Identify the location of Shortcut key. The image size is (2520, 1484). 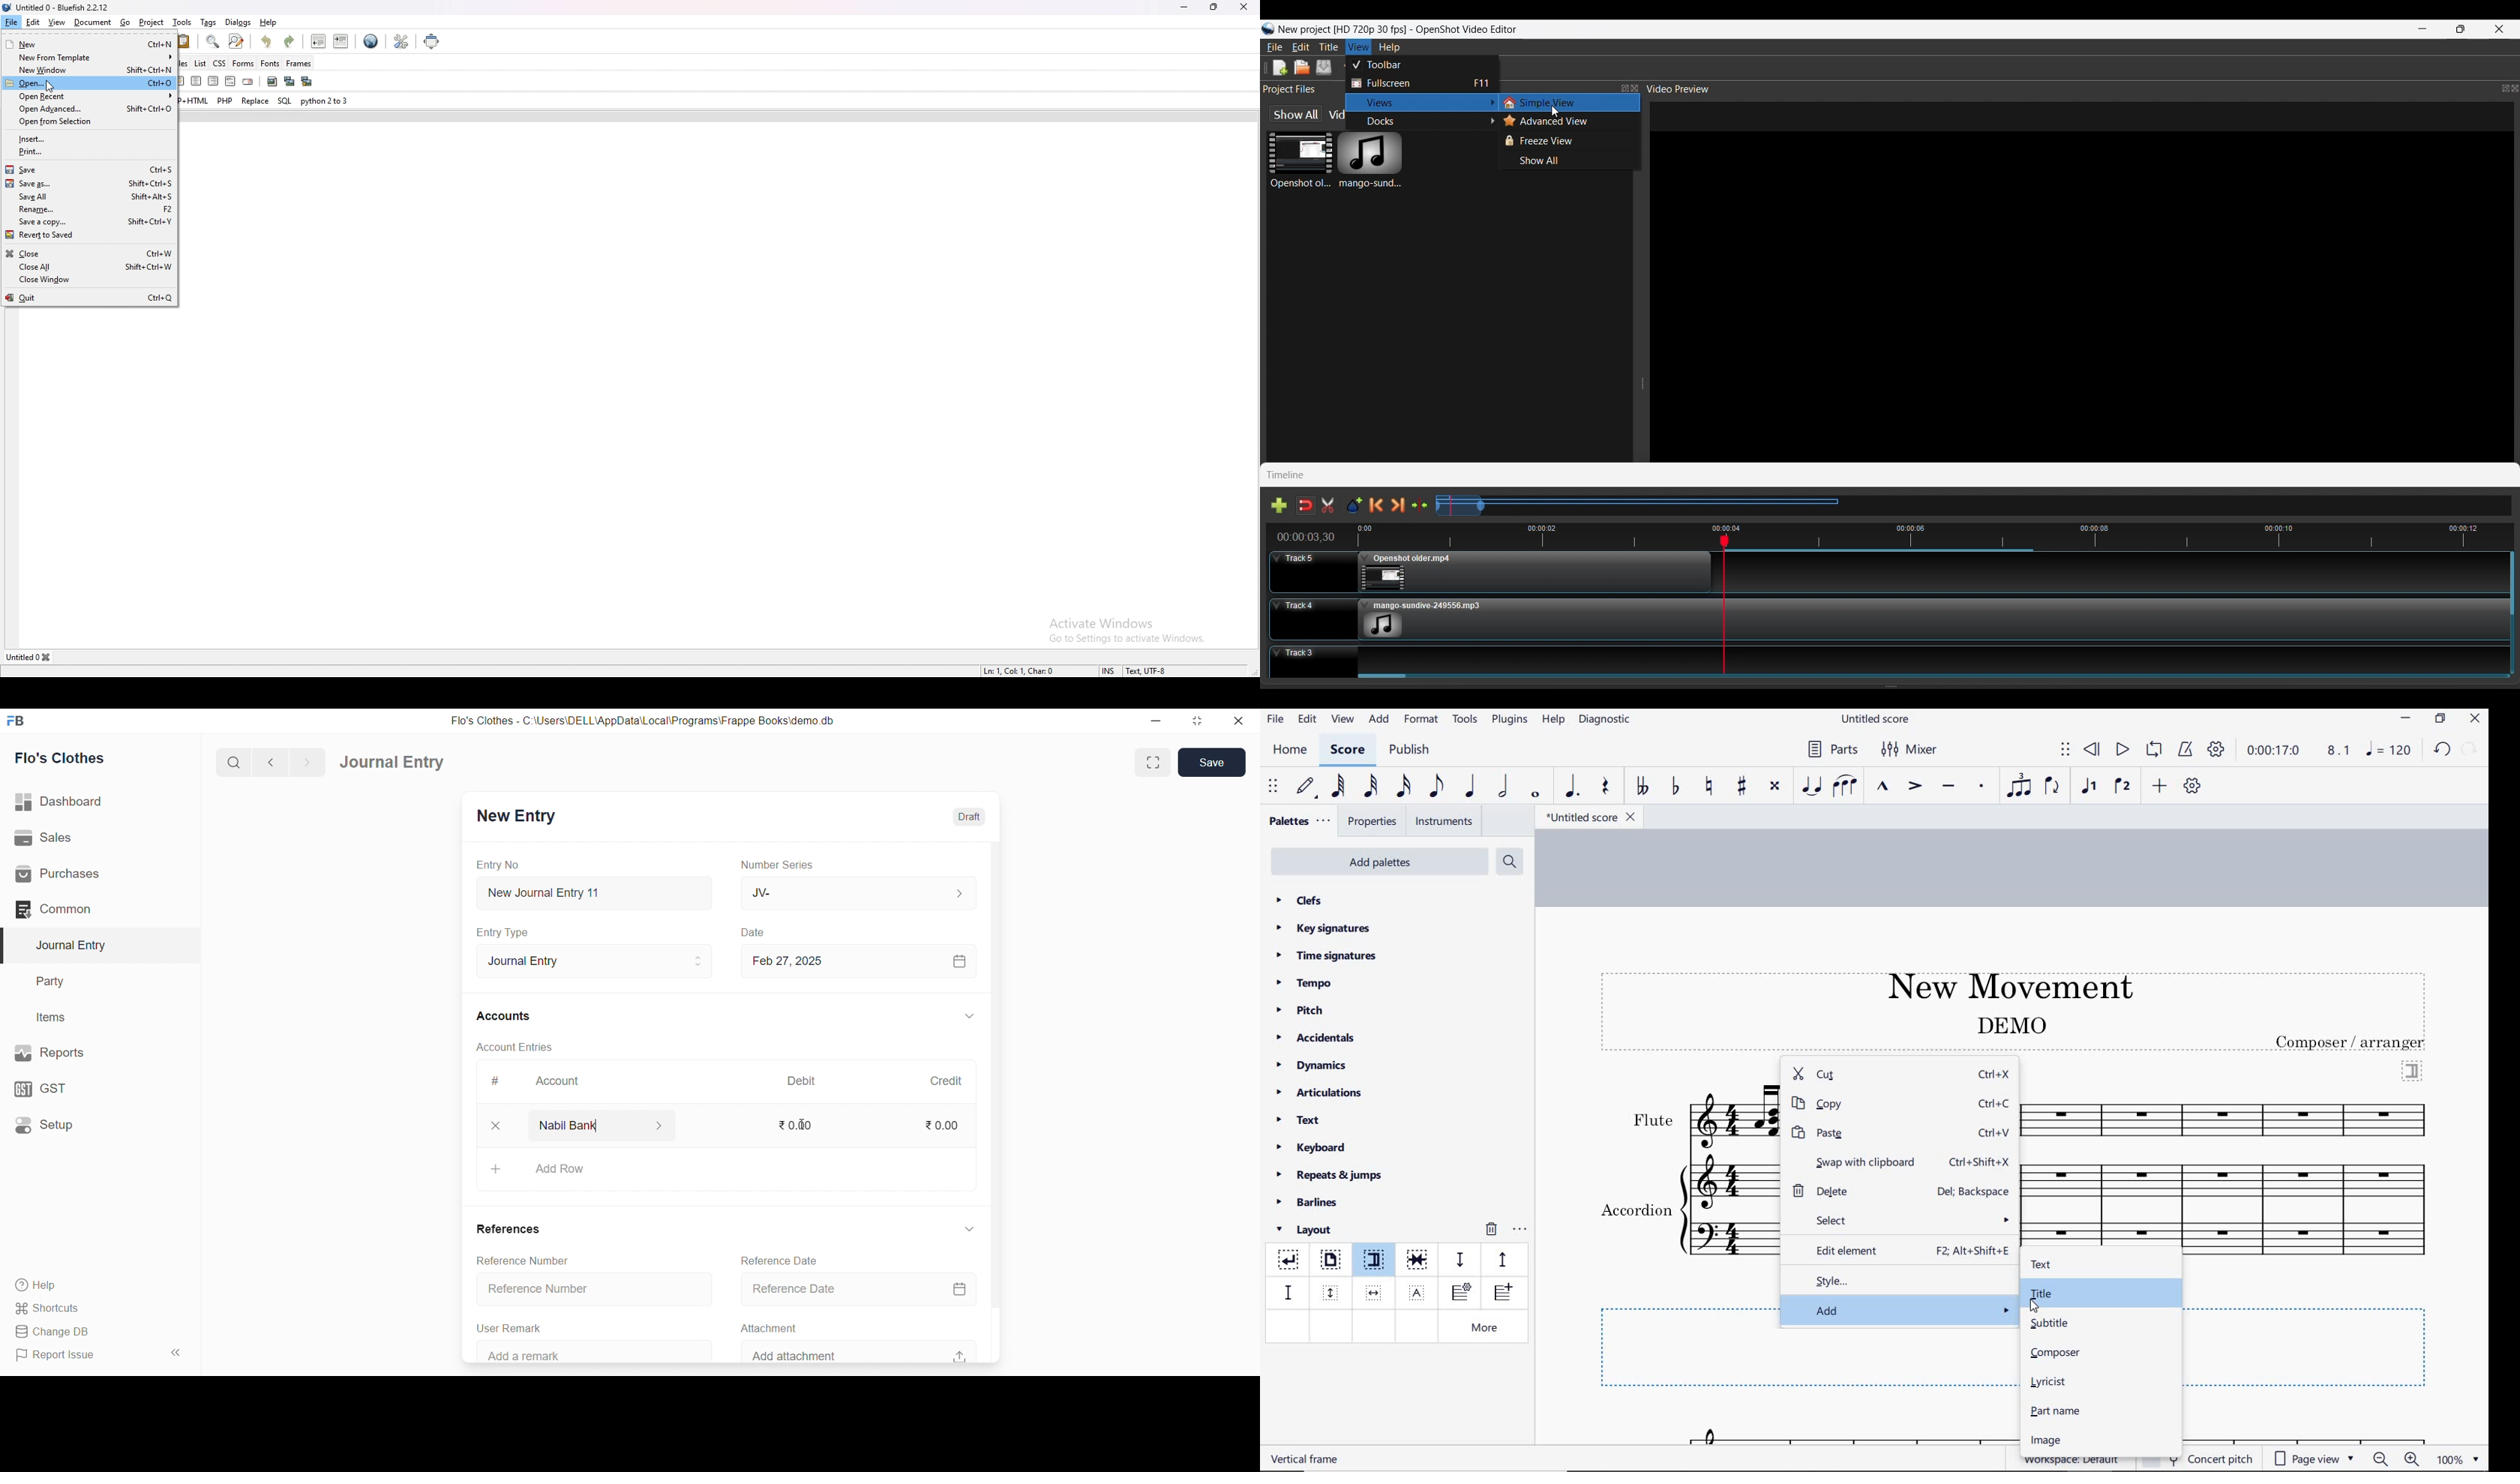
(1973, 1251).